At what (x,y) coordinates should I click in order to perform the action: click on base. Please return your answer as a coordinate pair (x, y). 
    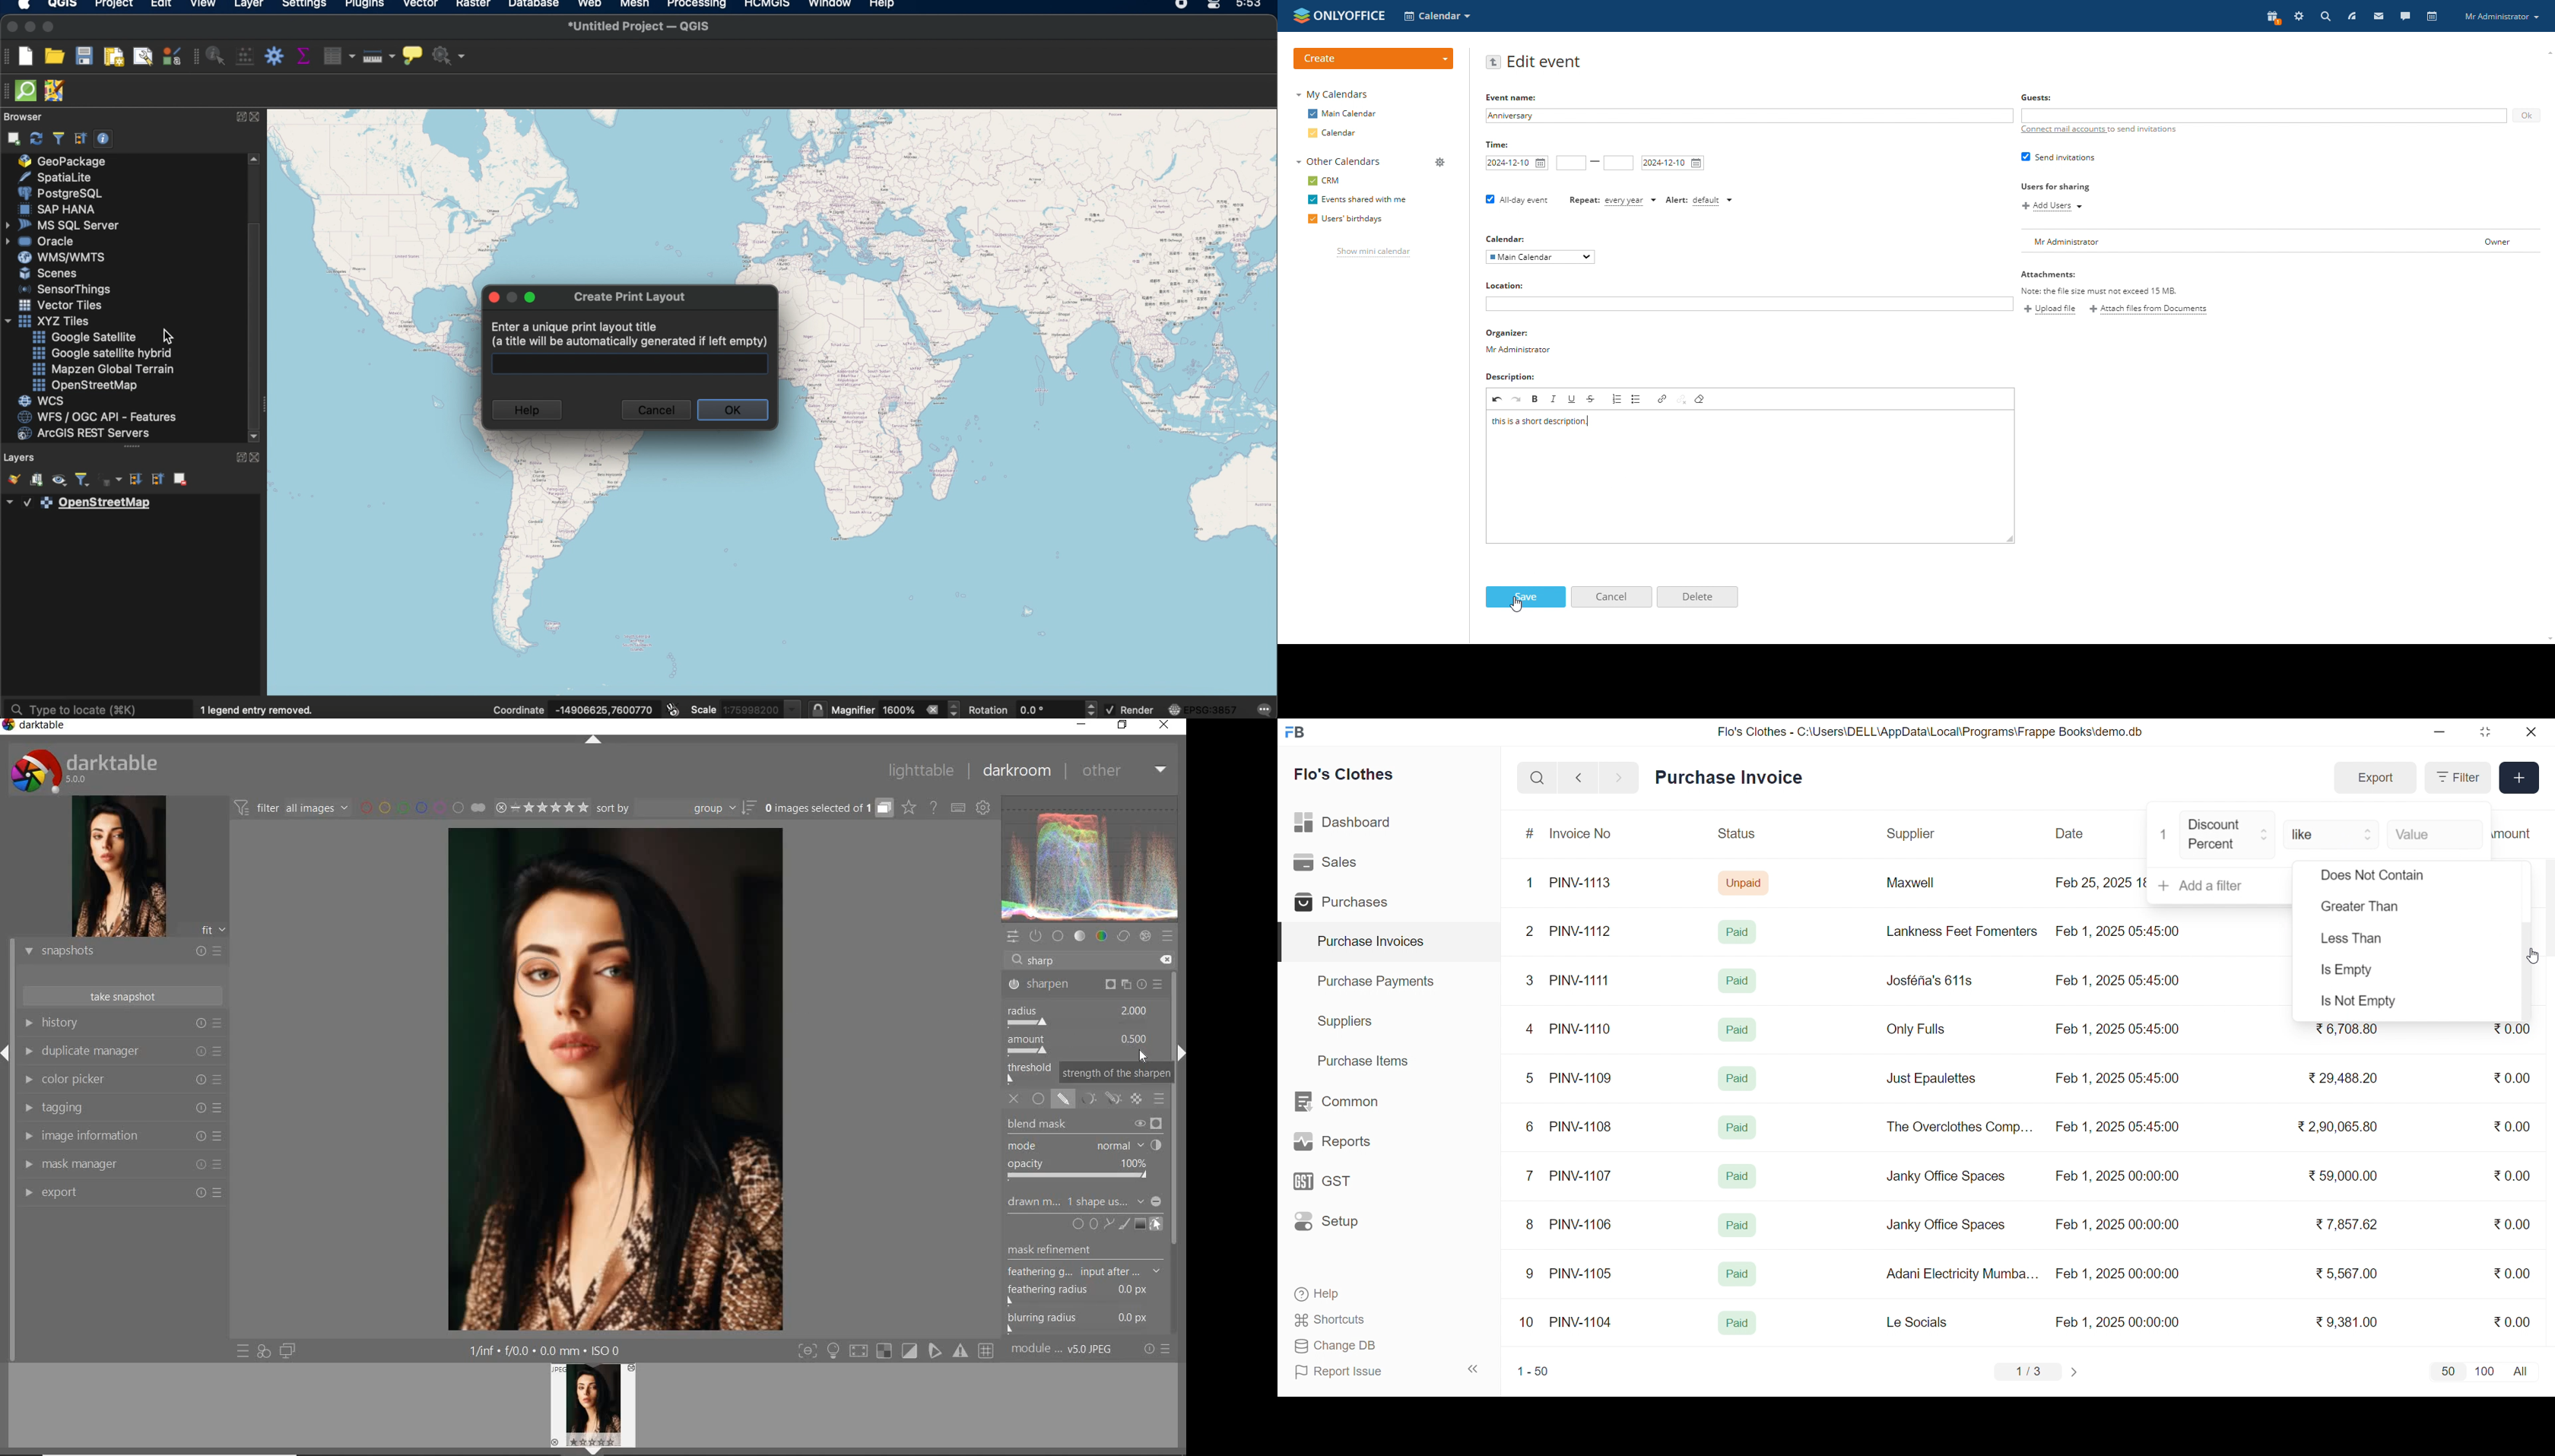
    Looking at the image, I should click on (1059, 935).